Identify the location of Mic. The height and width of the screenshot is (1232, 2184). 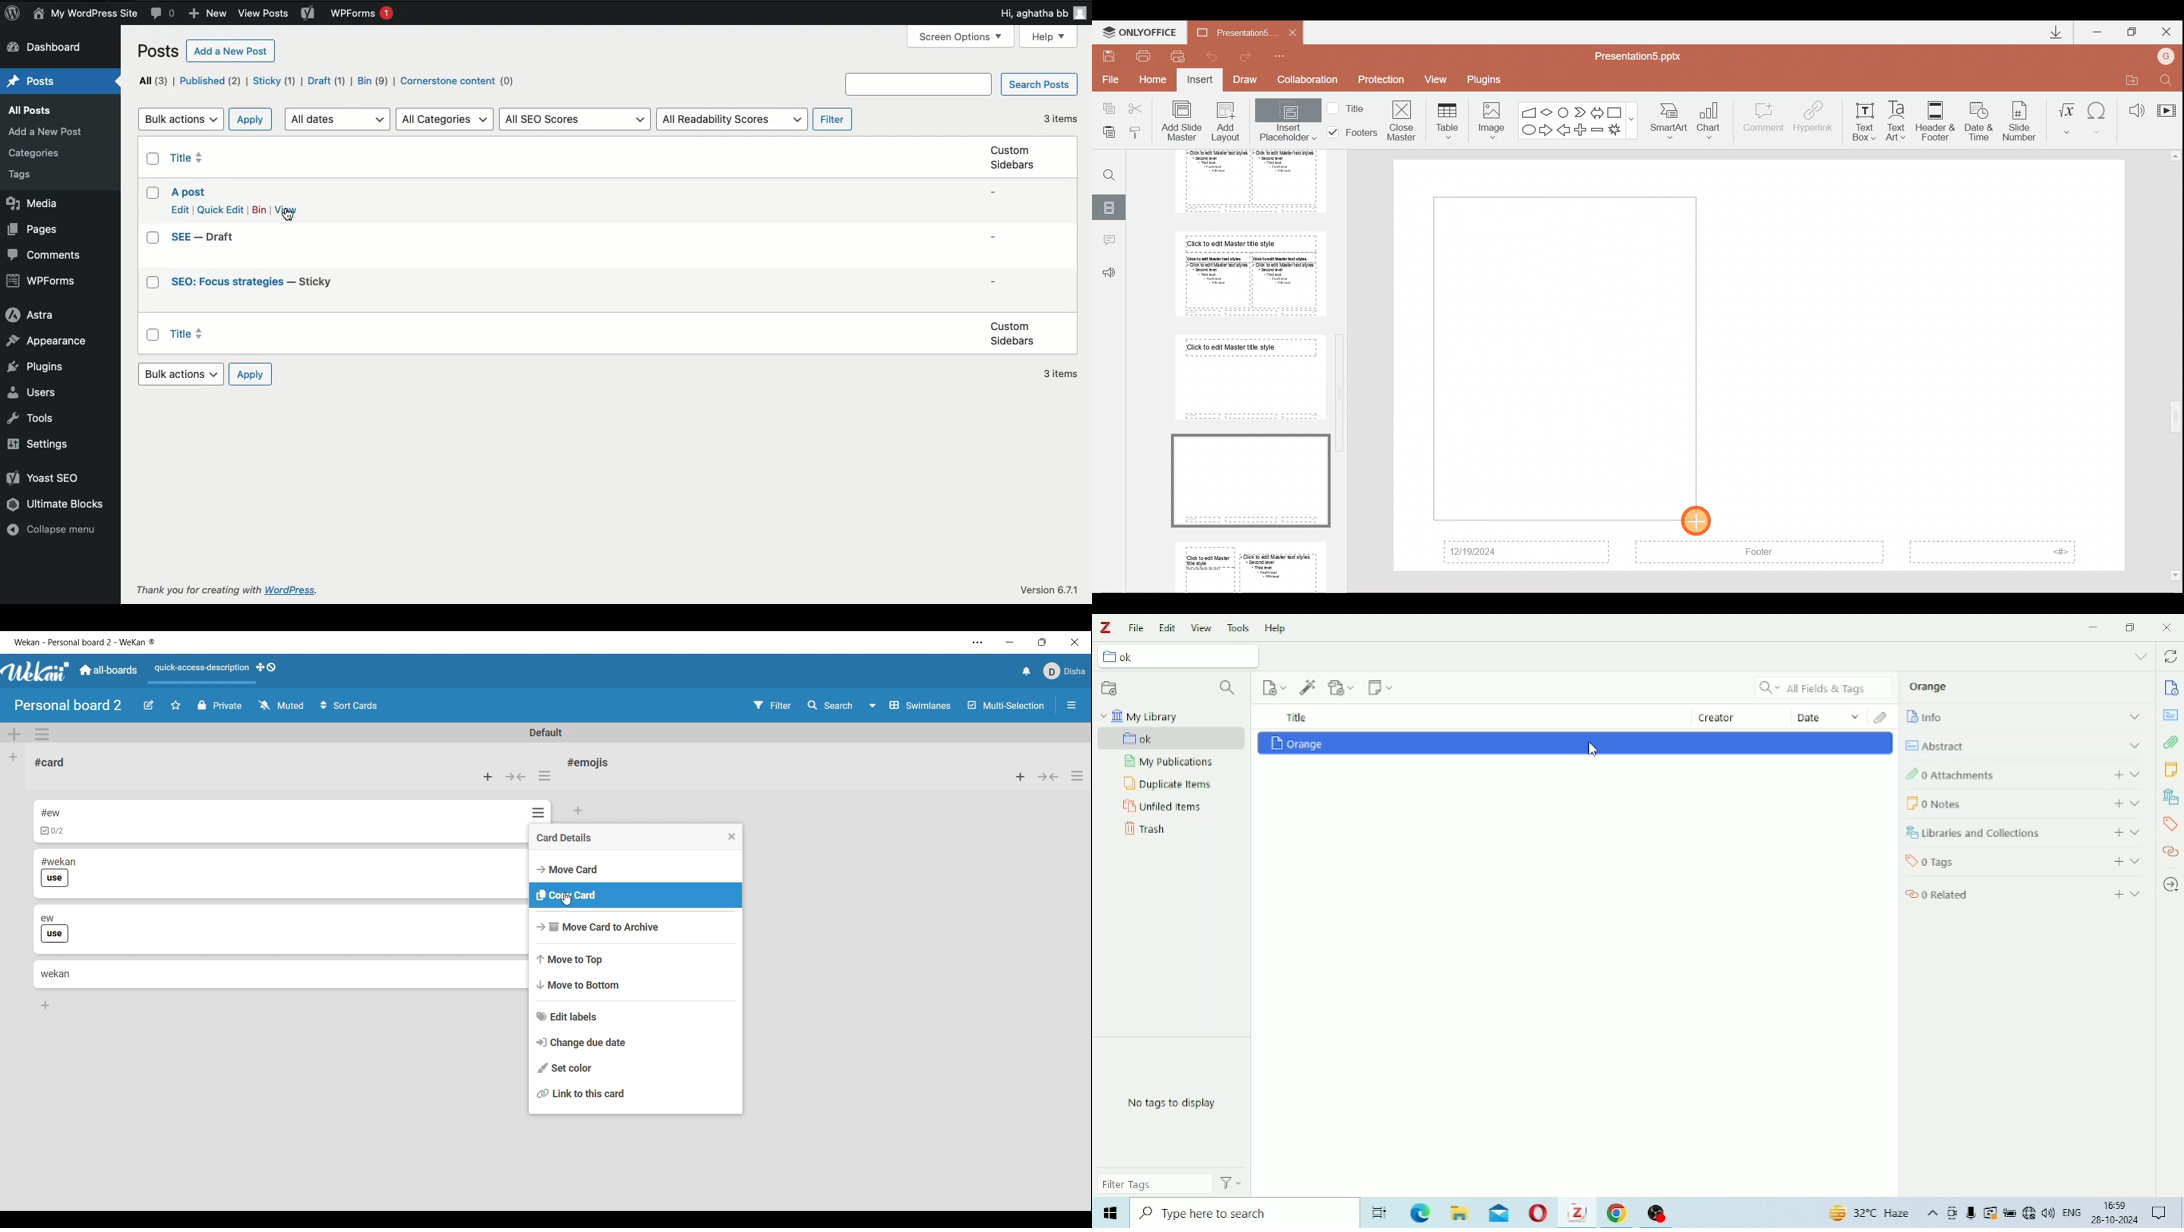
(1971, 1213).